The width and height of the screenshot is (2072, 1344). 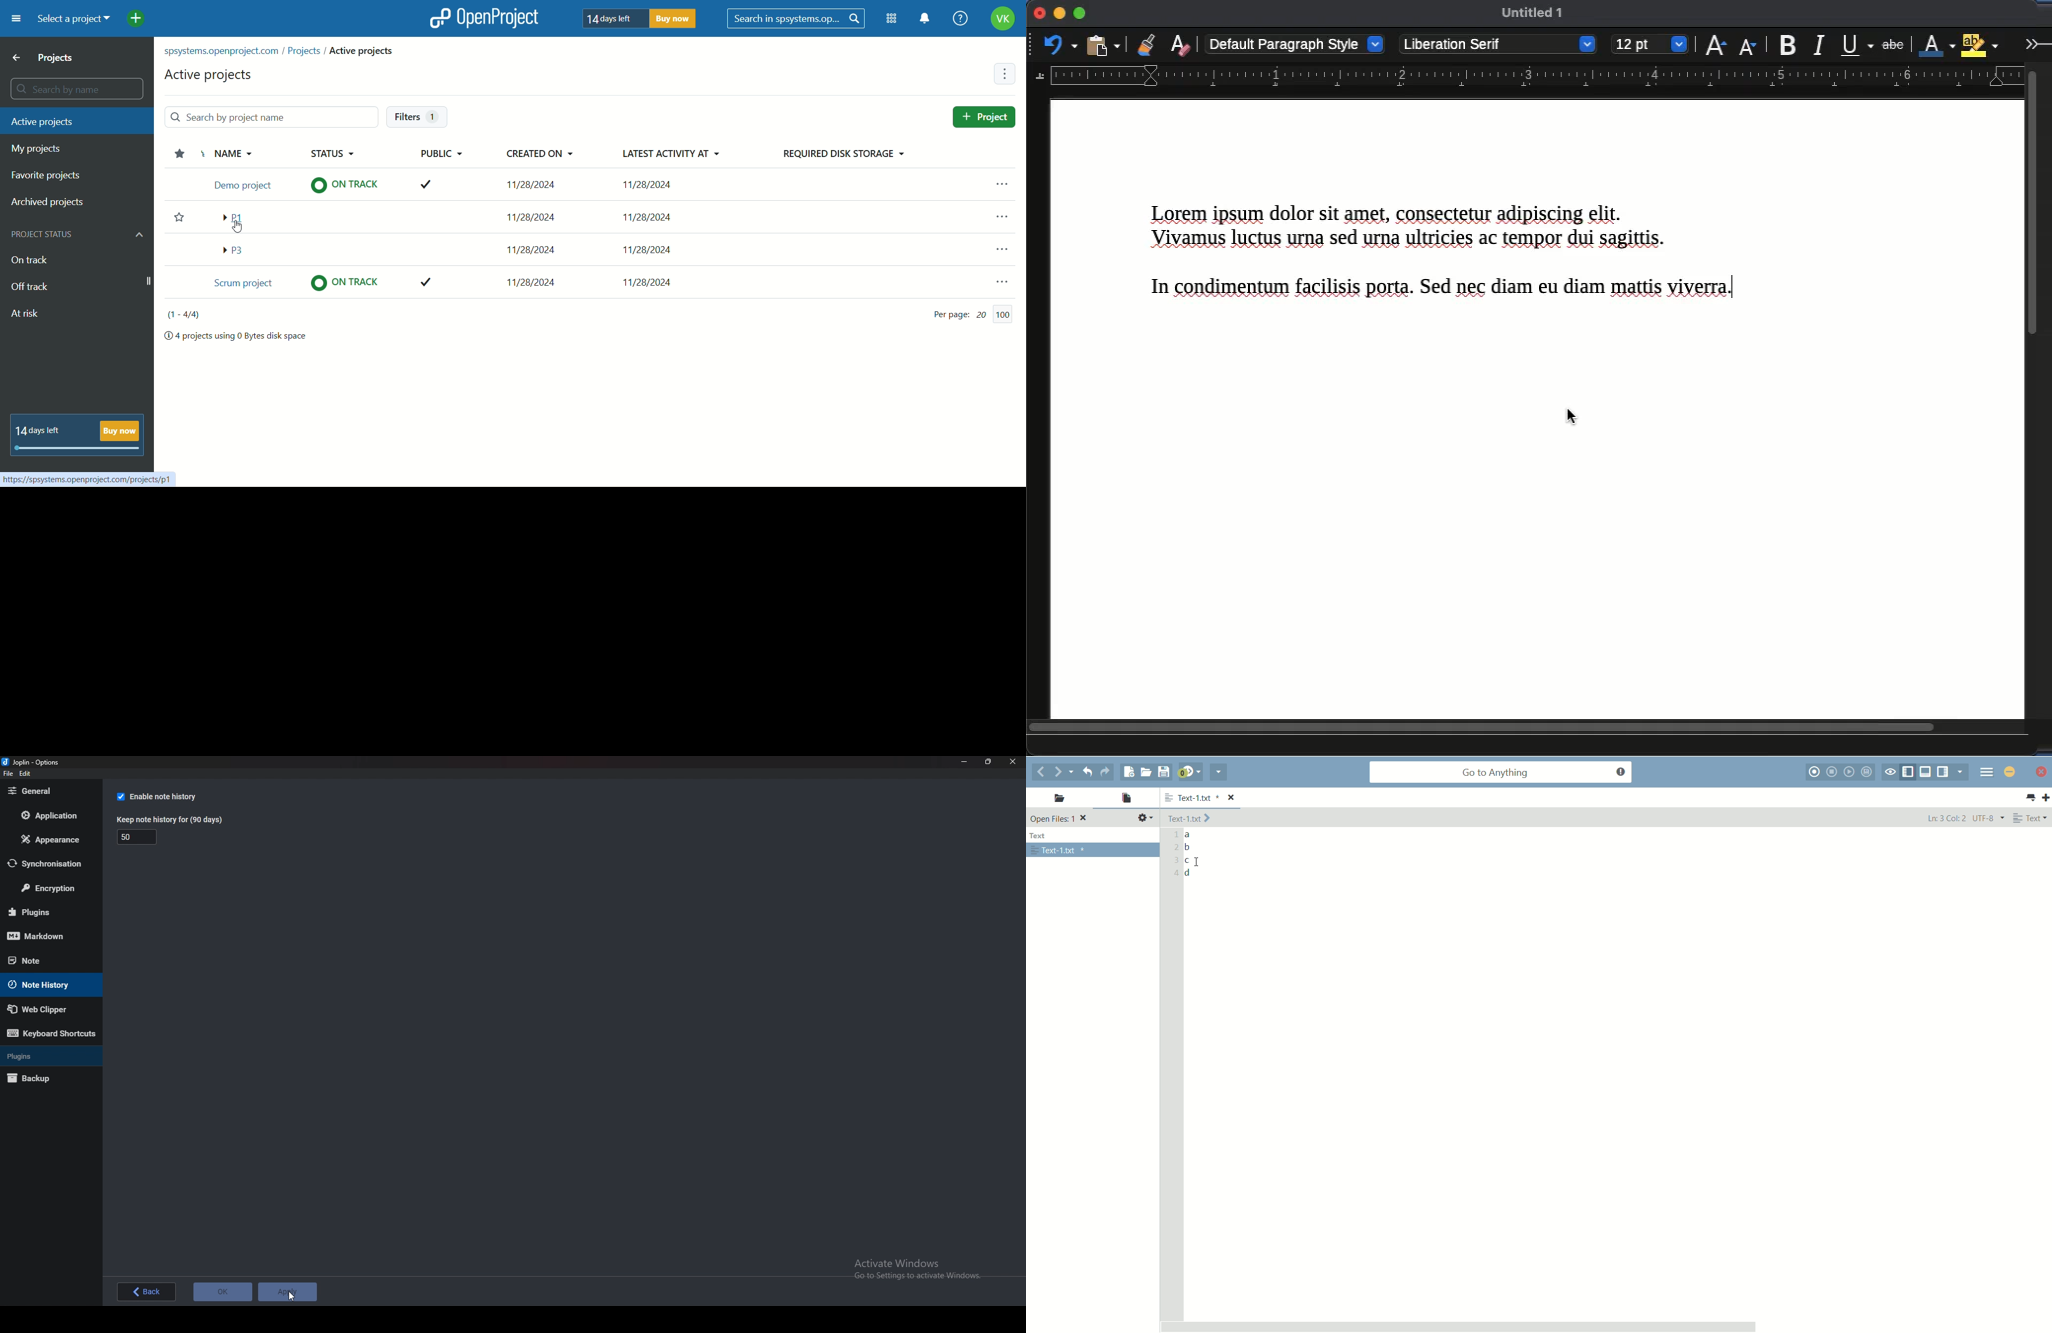 I want to click on o K, so click(x=223, y=1291).